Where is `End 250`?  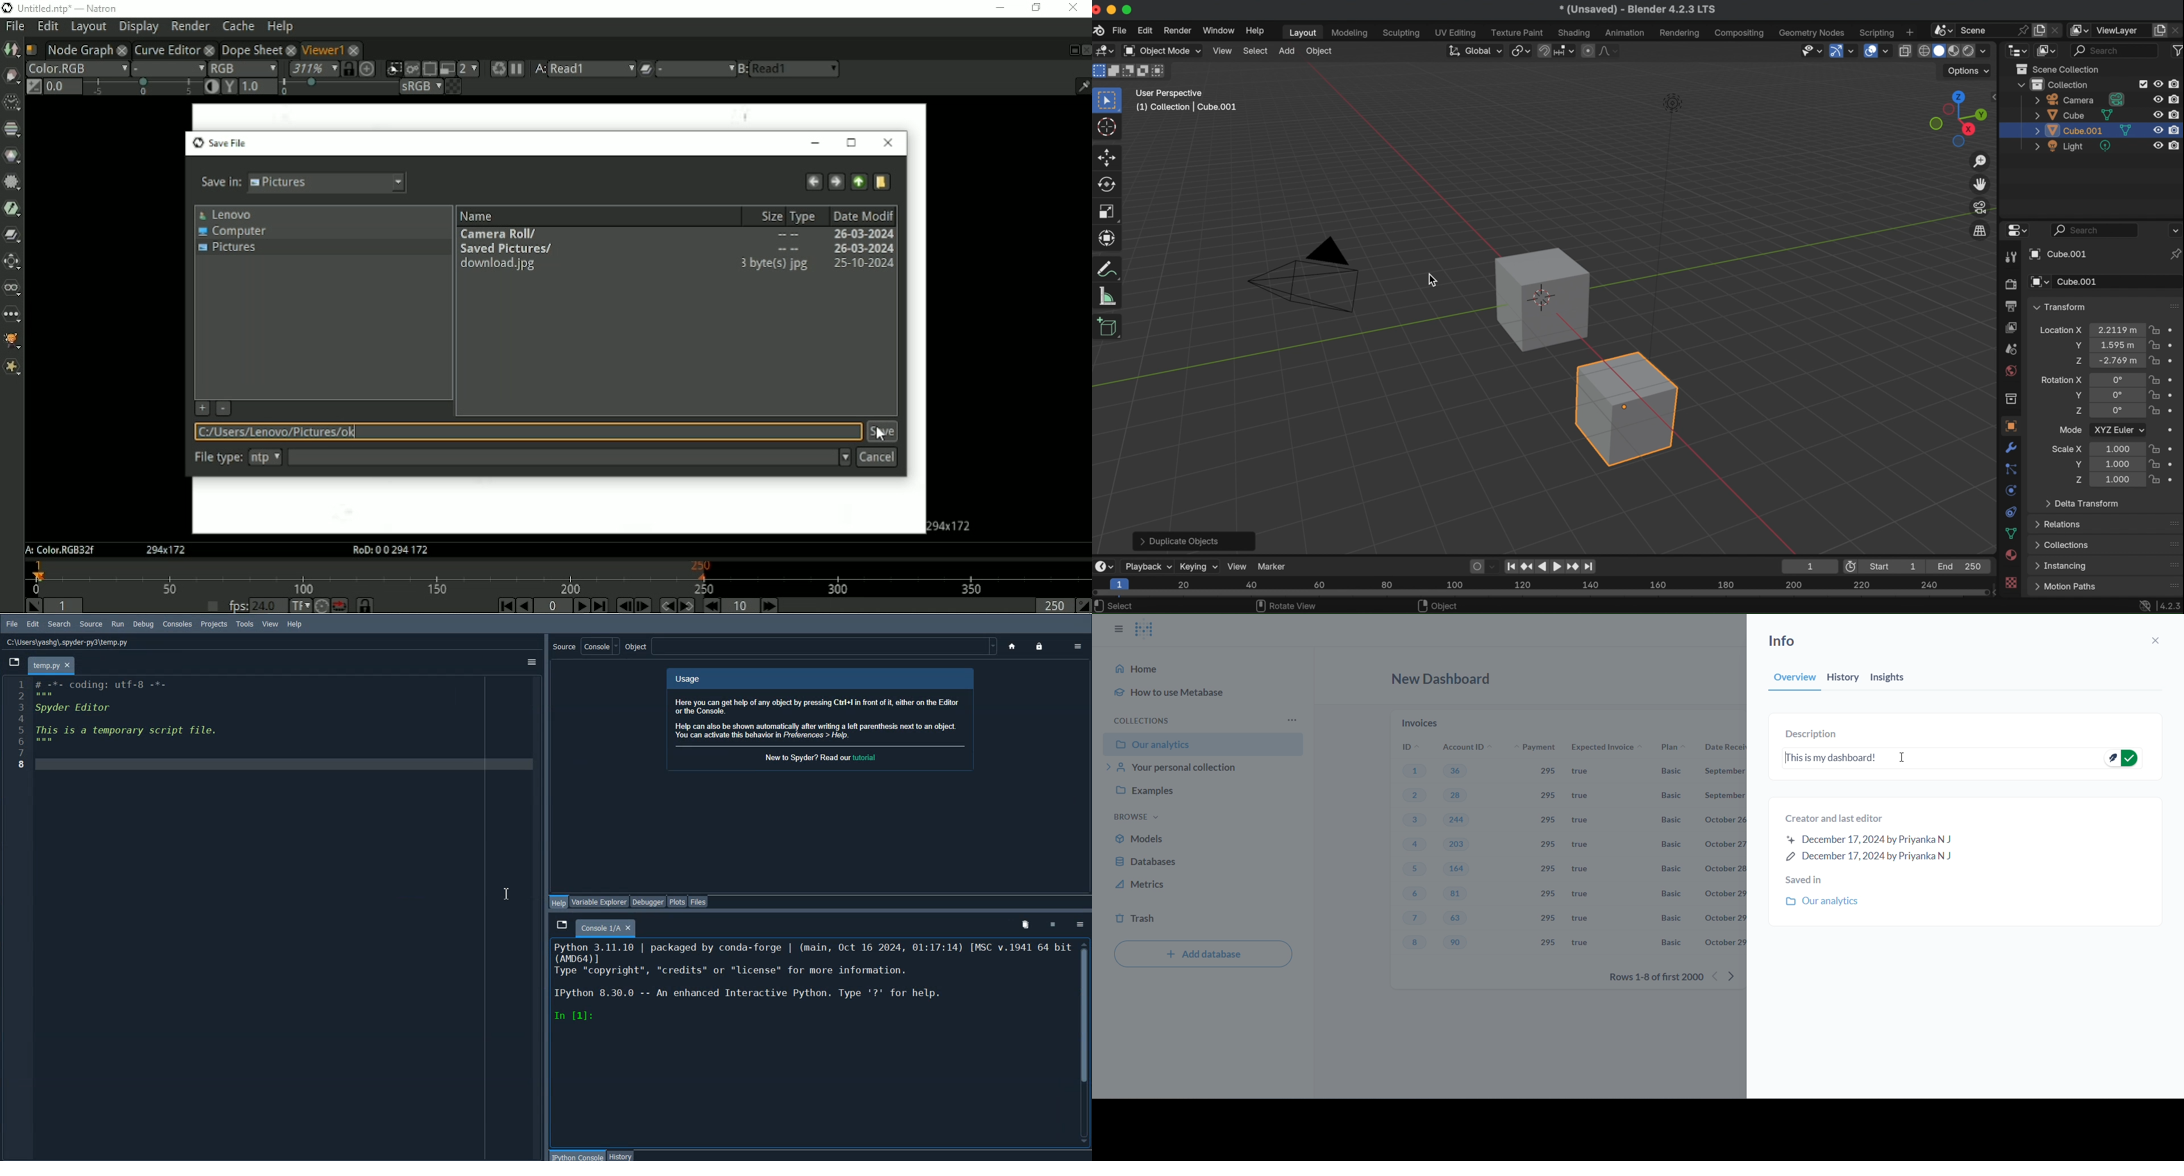 End 250 is located at coordinates (1961, 566).